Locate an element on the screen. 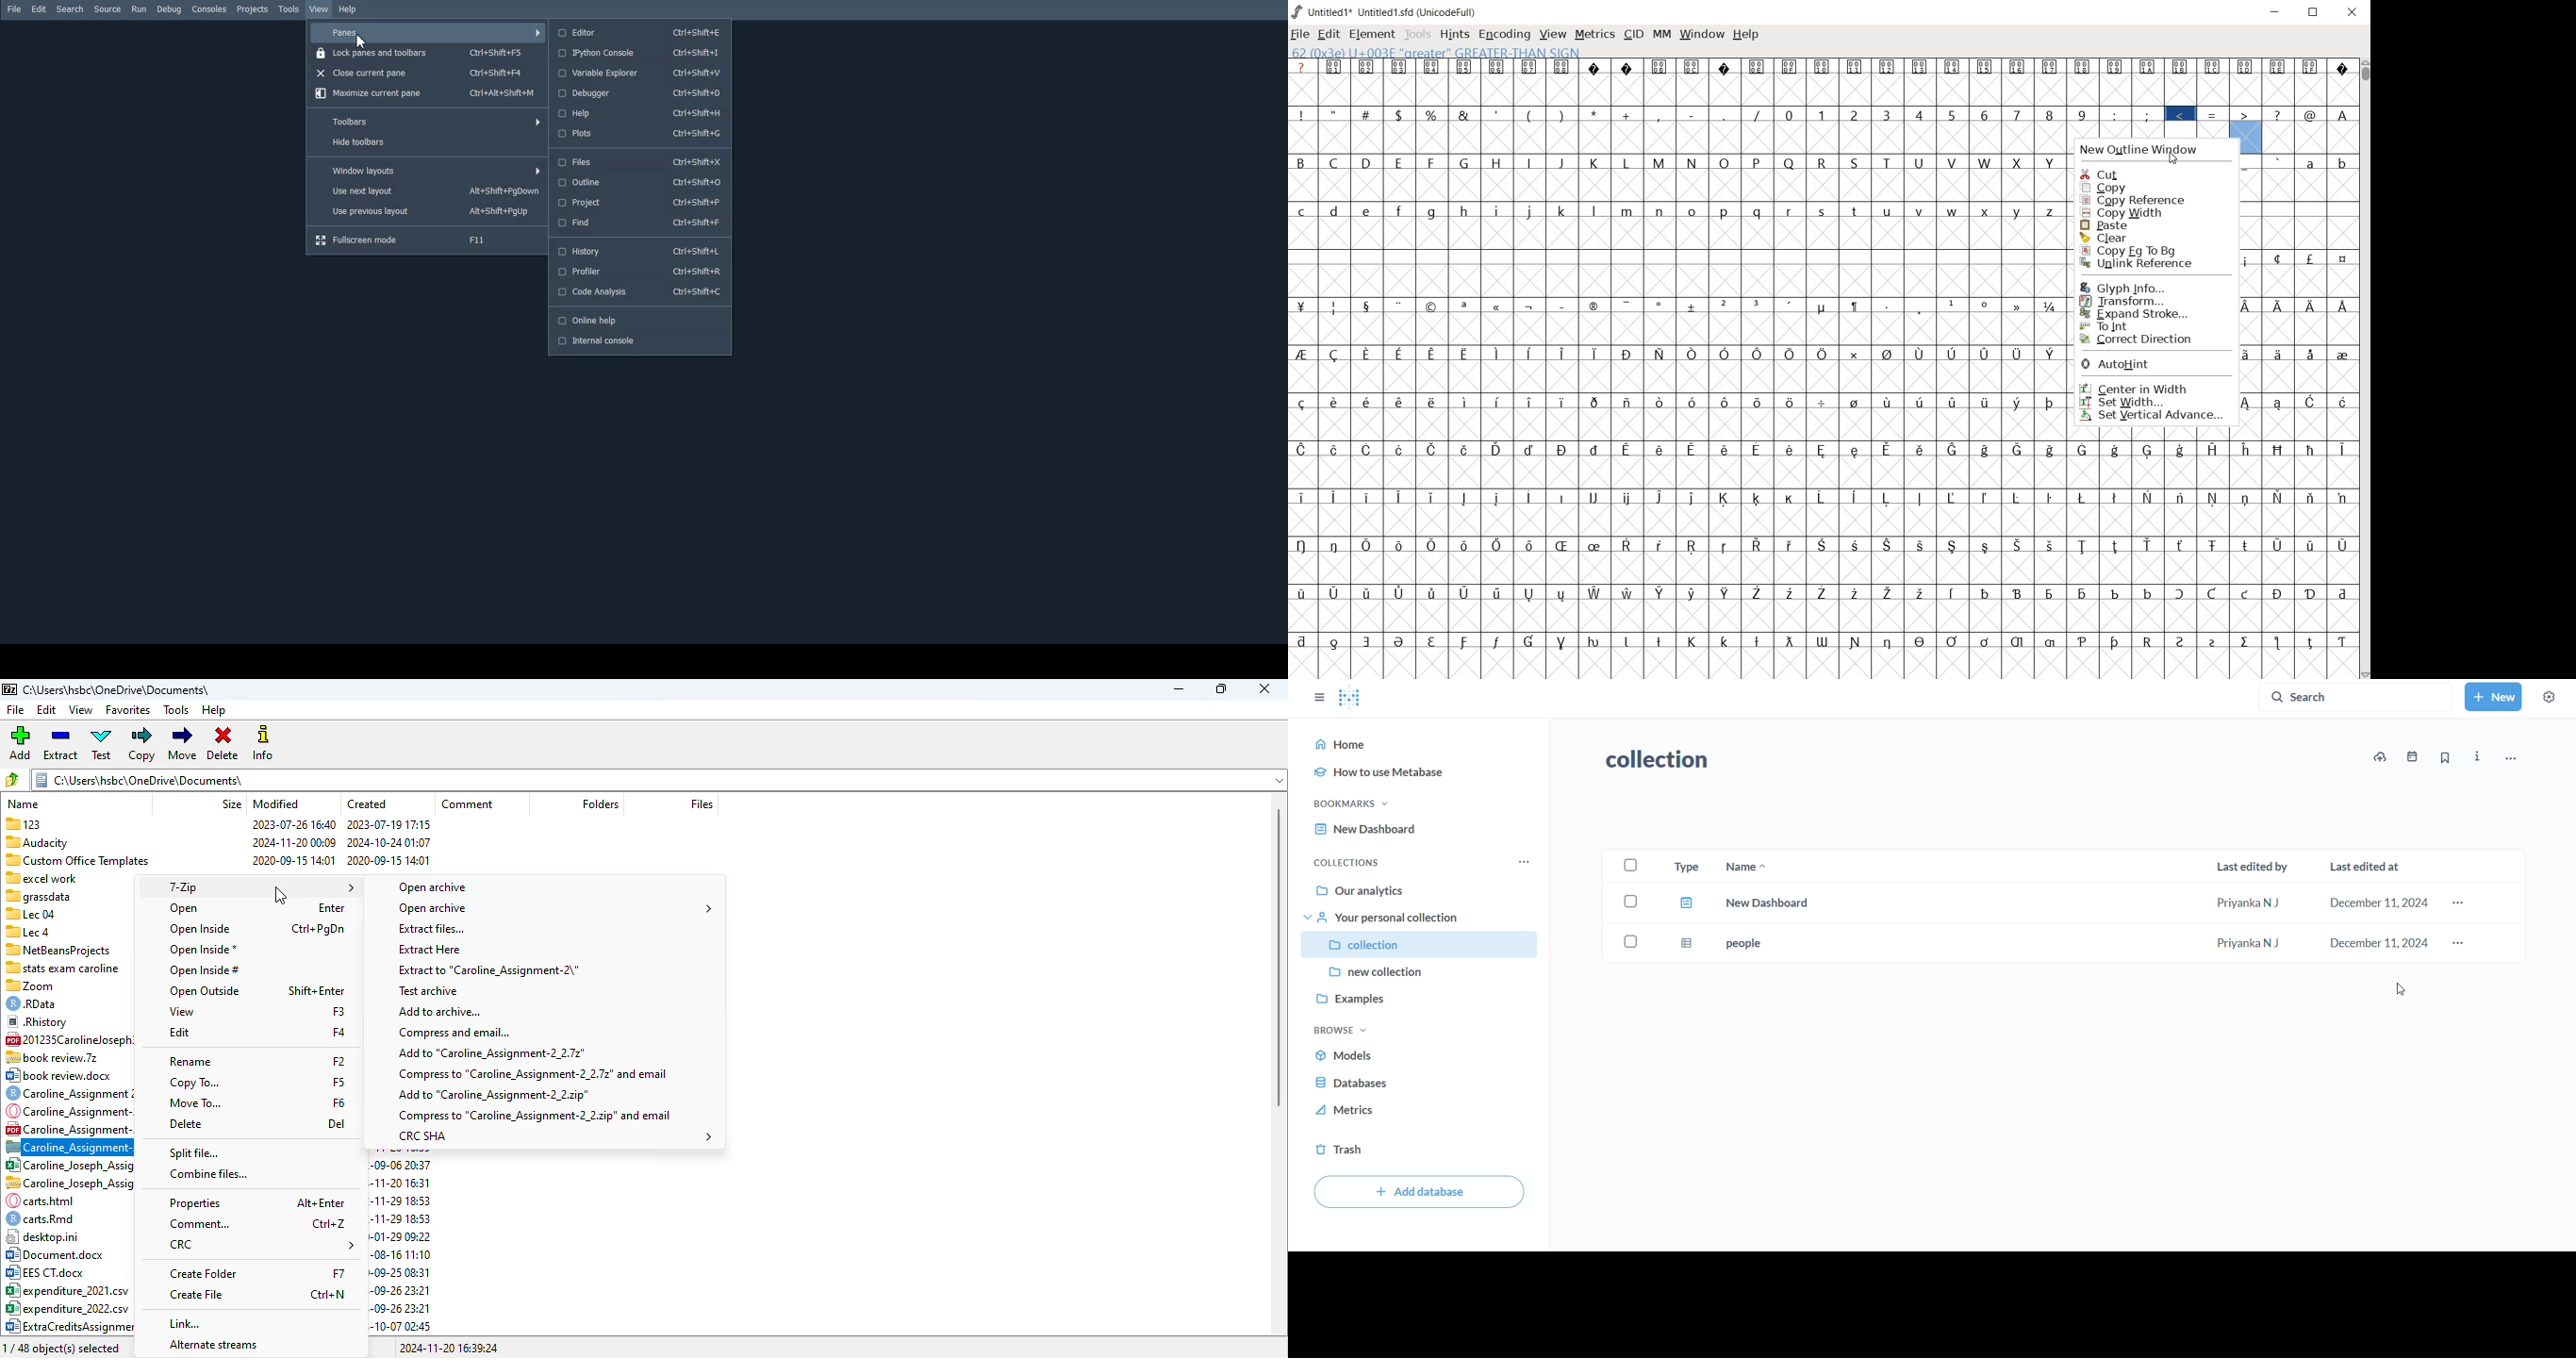 Image resolution: width=2576 pixels, height=1372 pixels. create folder is located at coordinates (206, 1274).